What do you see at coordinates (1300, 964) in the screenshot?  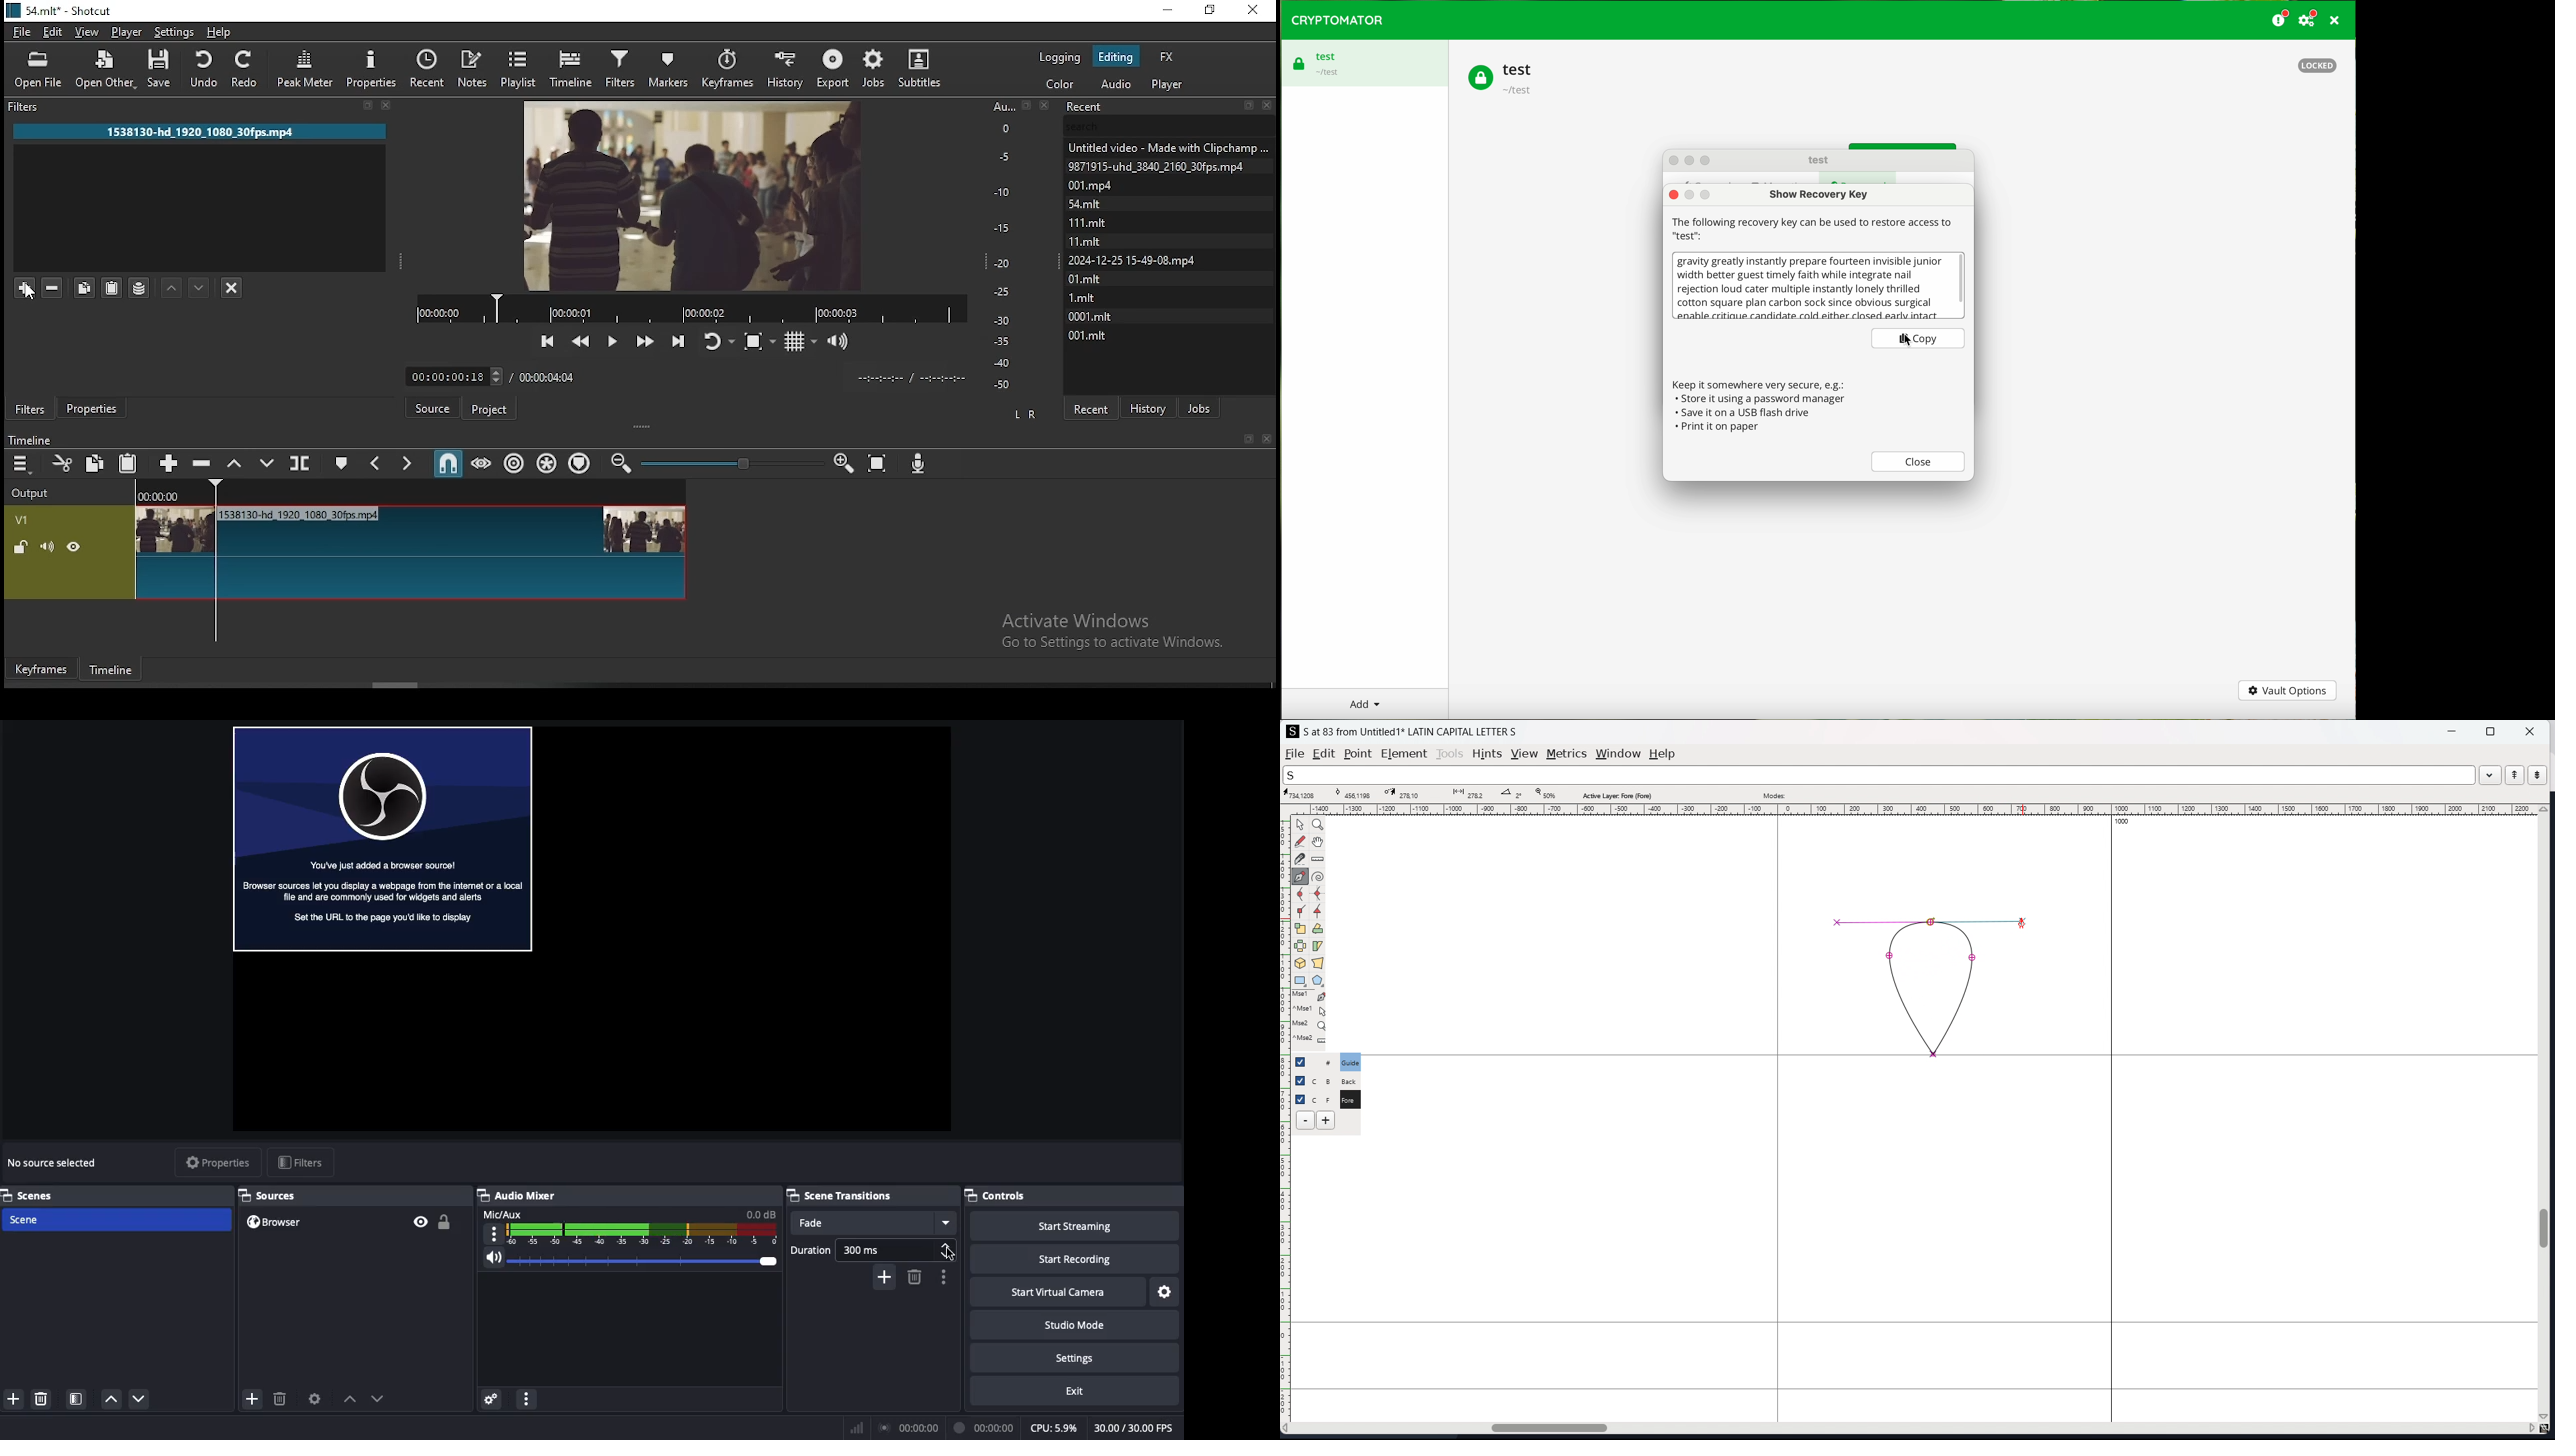 I see `rotate the selection in 3D and project back to plane ` at bounding box center [1300, 964].